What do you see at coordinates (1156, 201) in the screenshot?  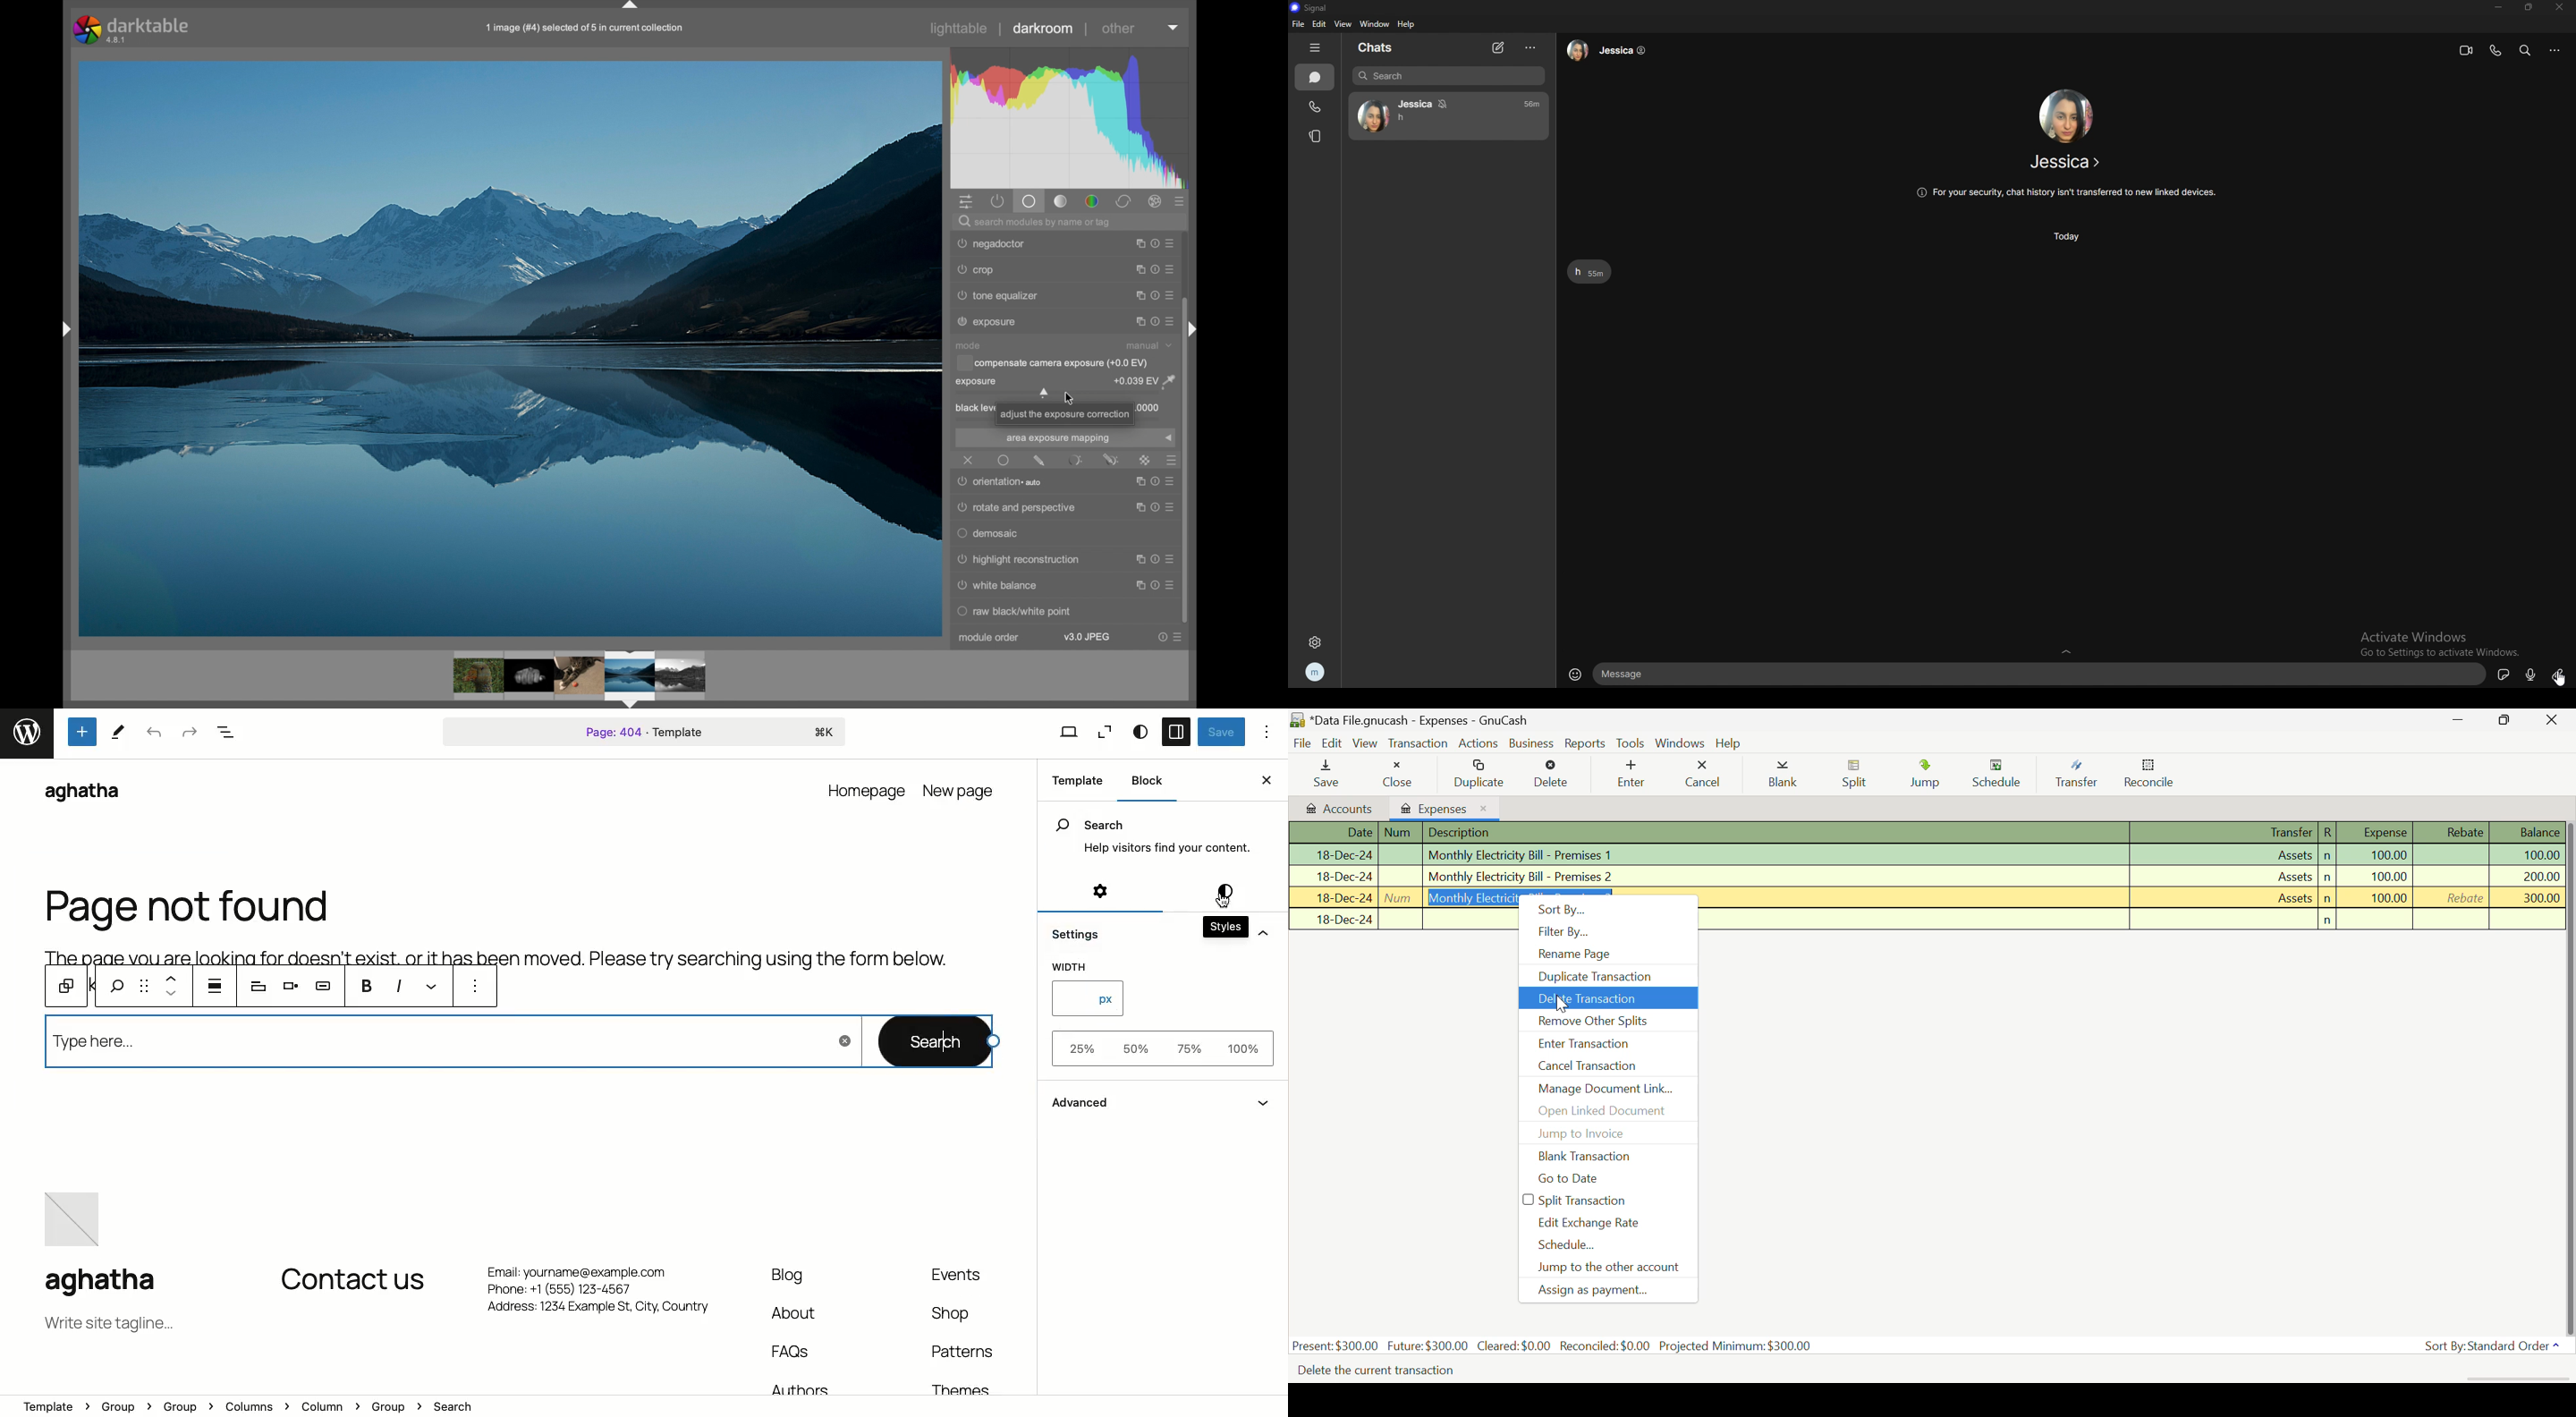 I see `effect` at bounding box center [1156, 201].